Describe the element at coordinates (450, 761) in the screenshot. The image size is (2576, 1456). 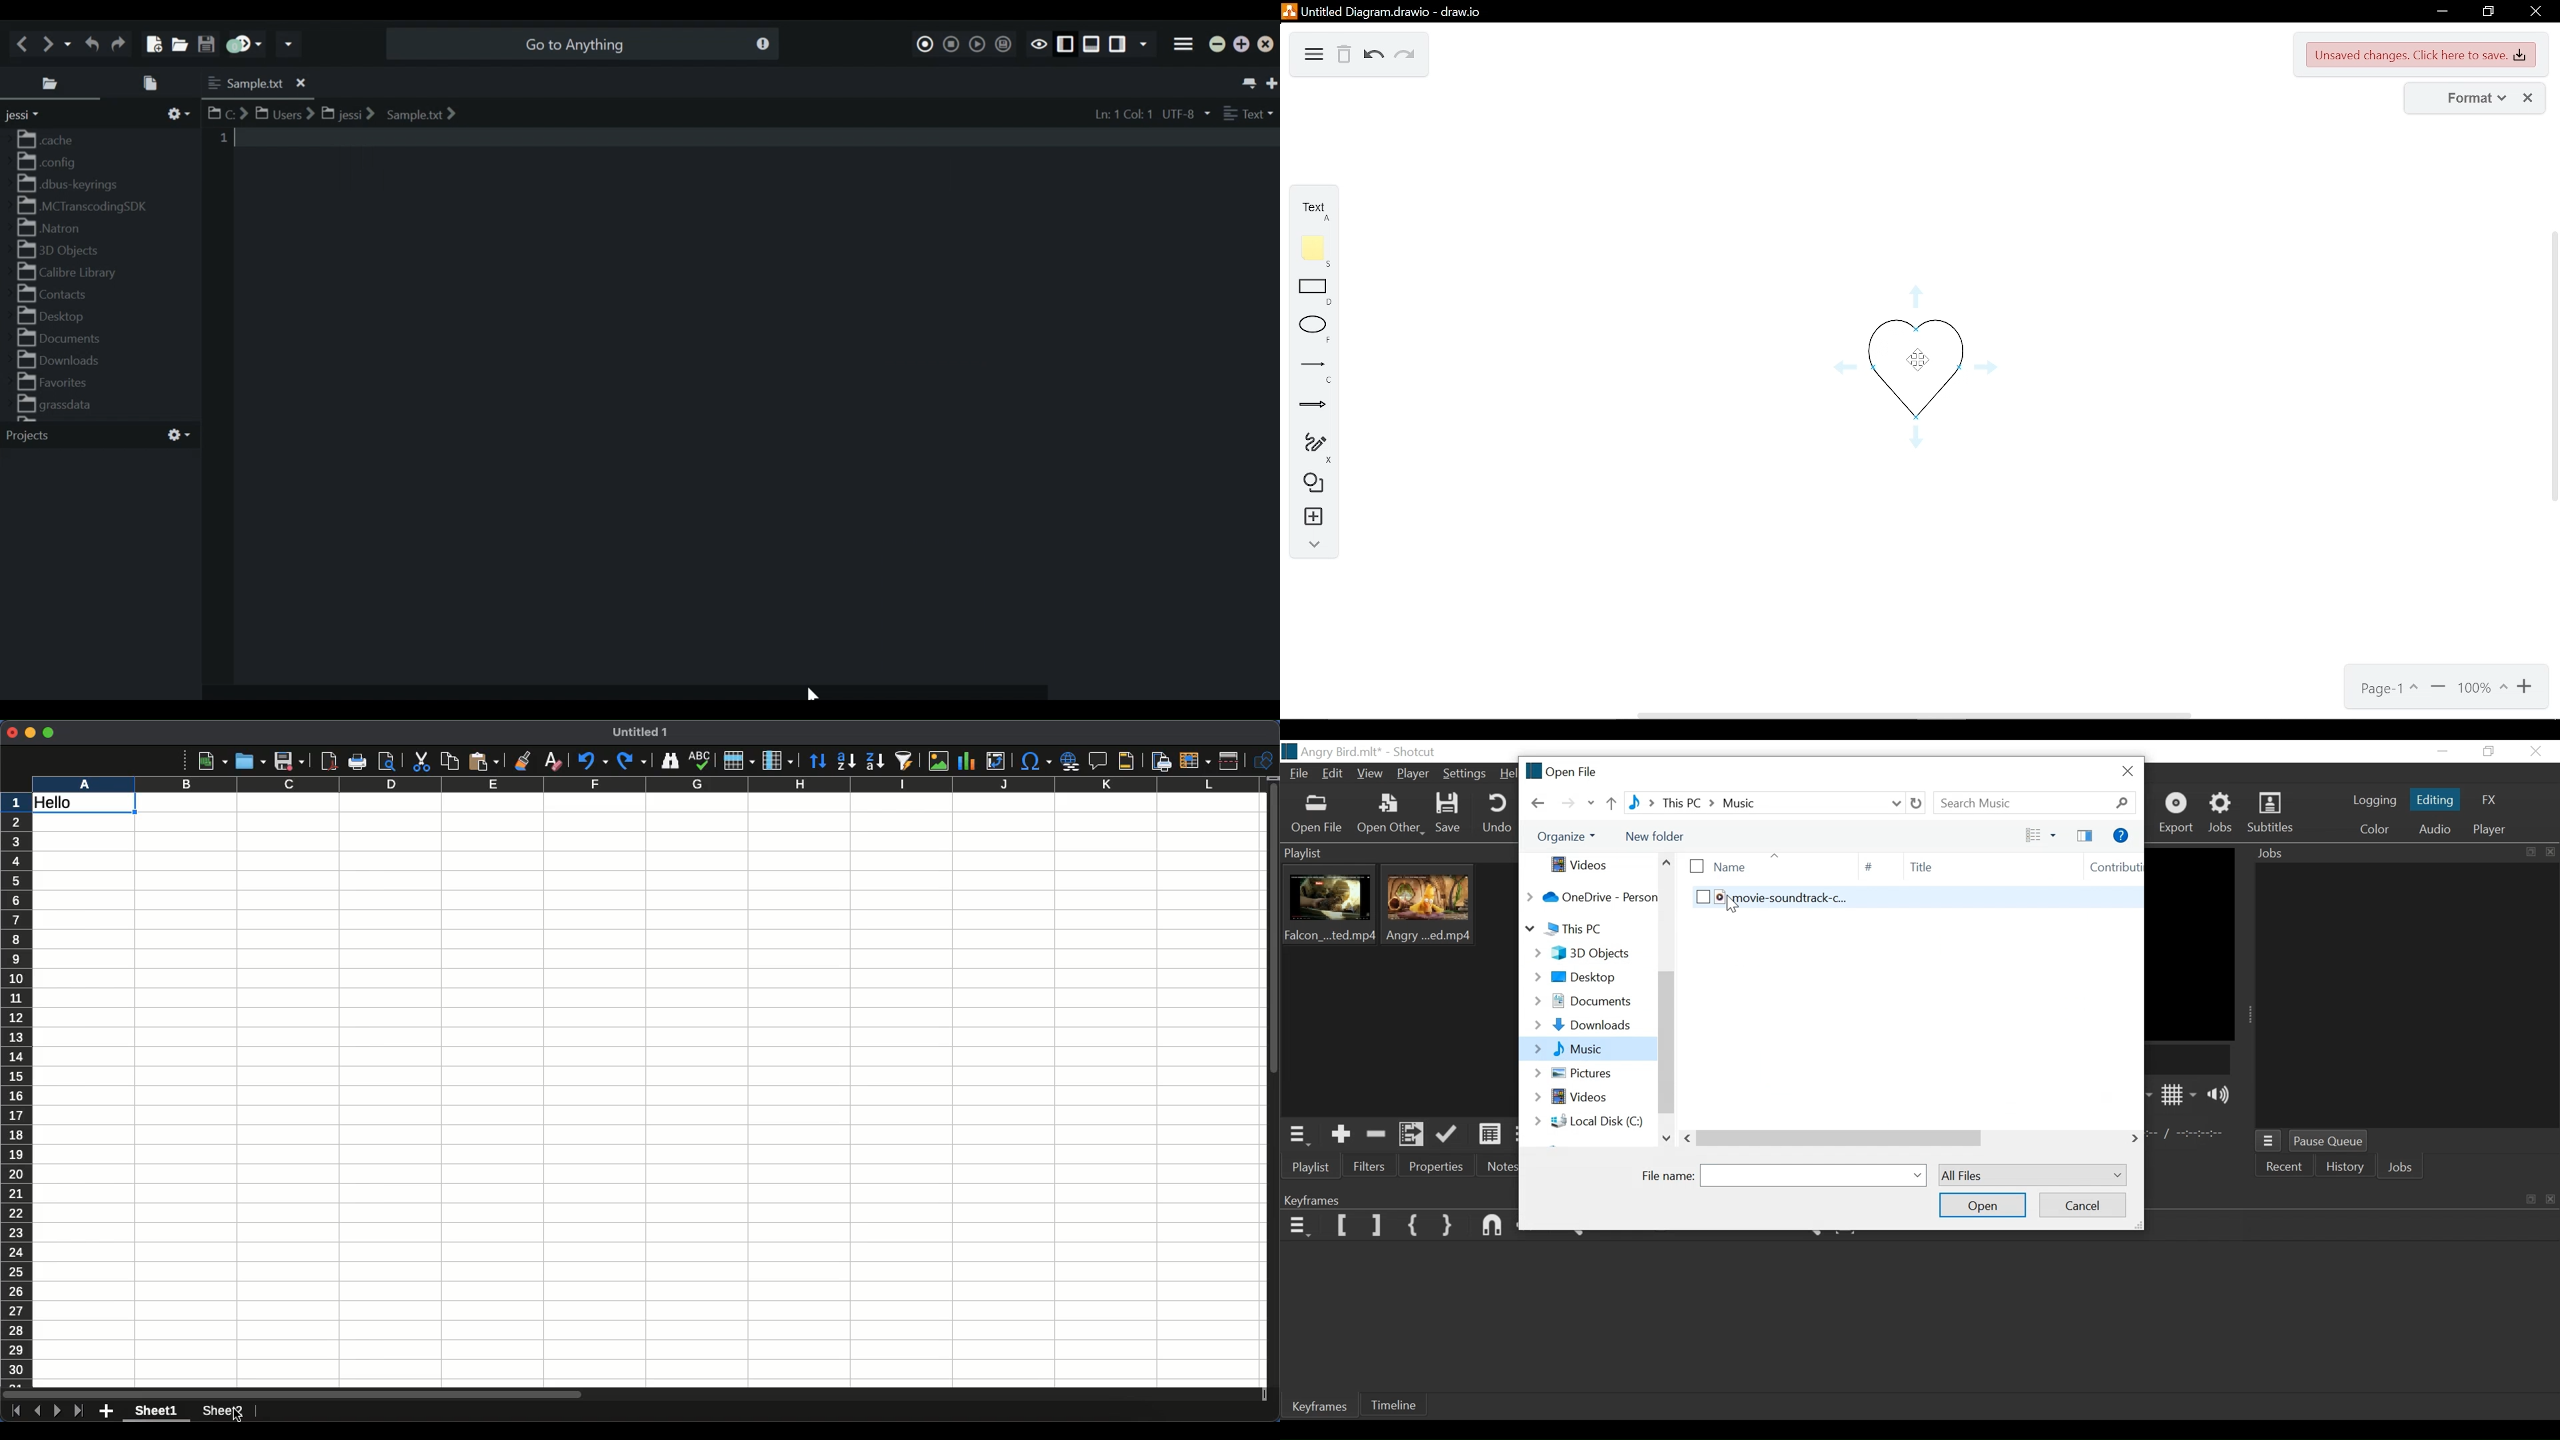
I see `Copy` at that location.